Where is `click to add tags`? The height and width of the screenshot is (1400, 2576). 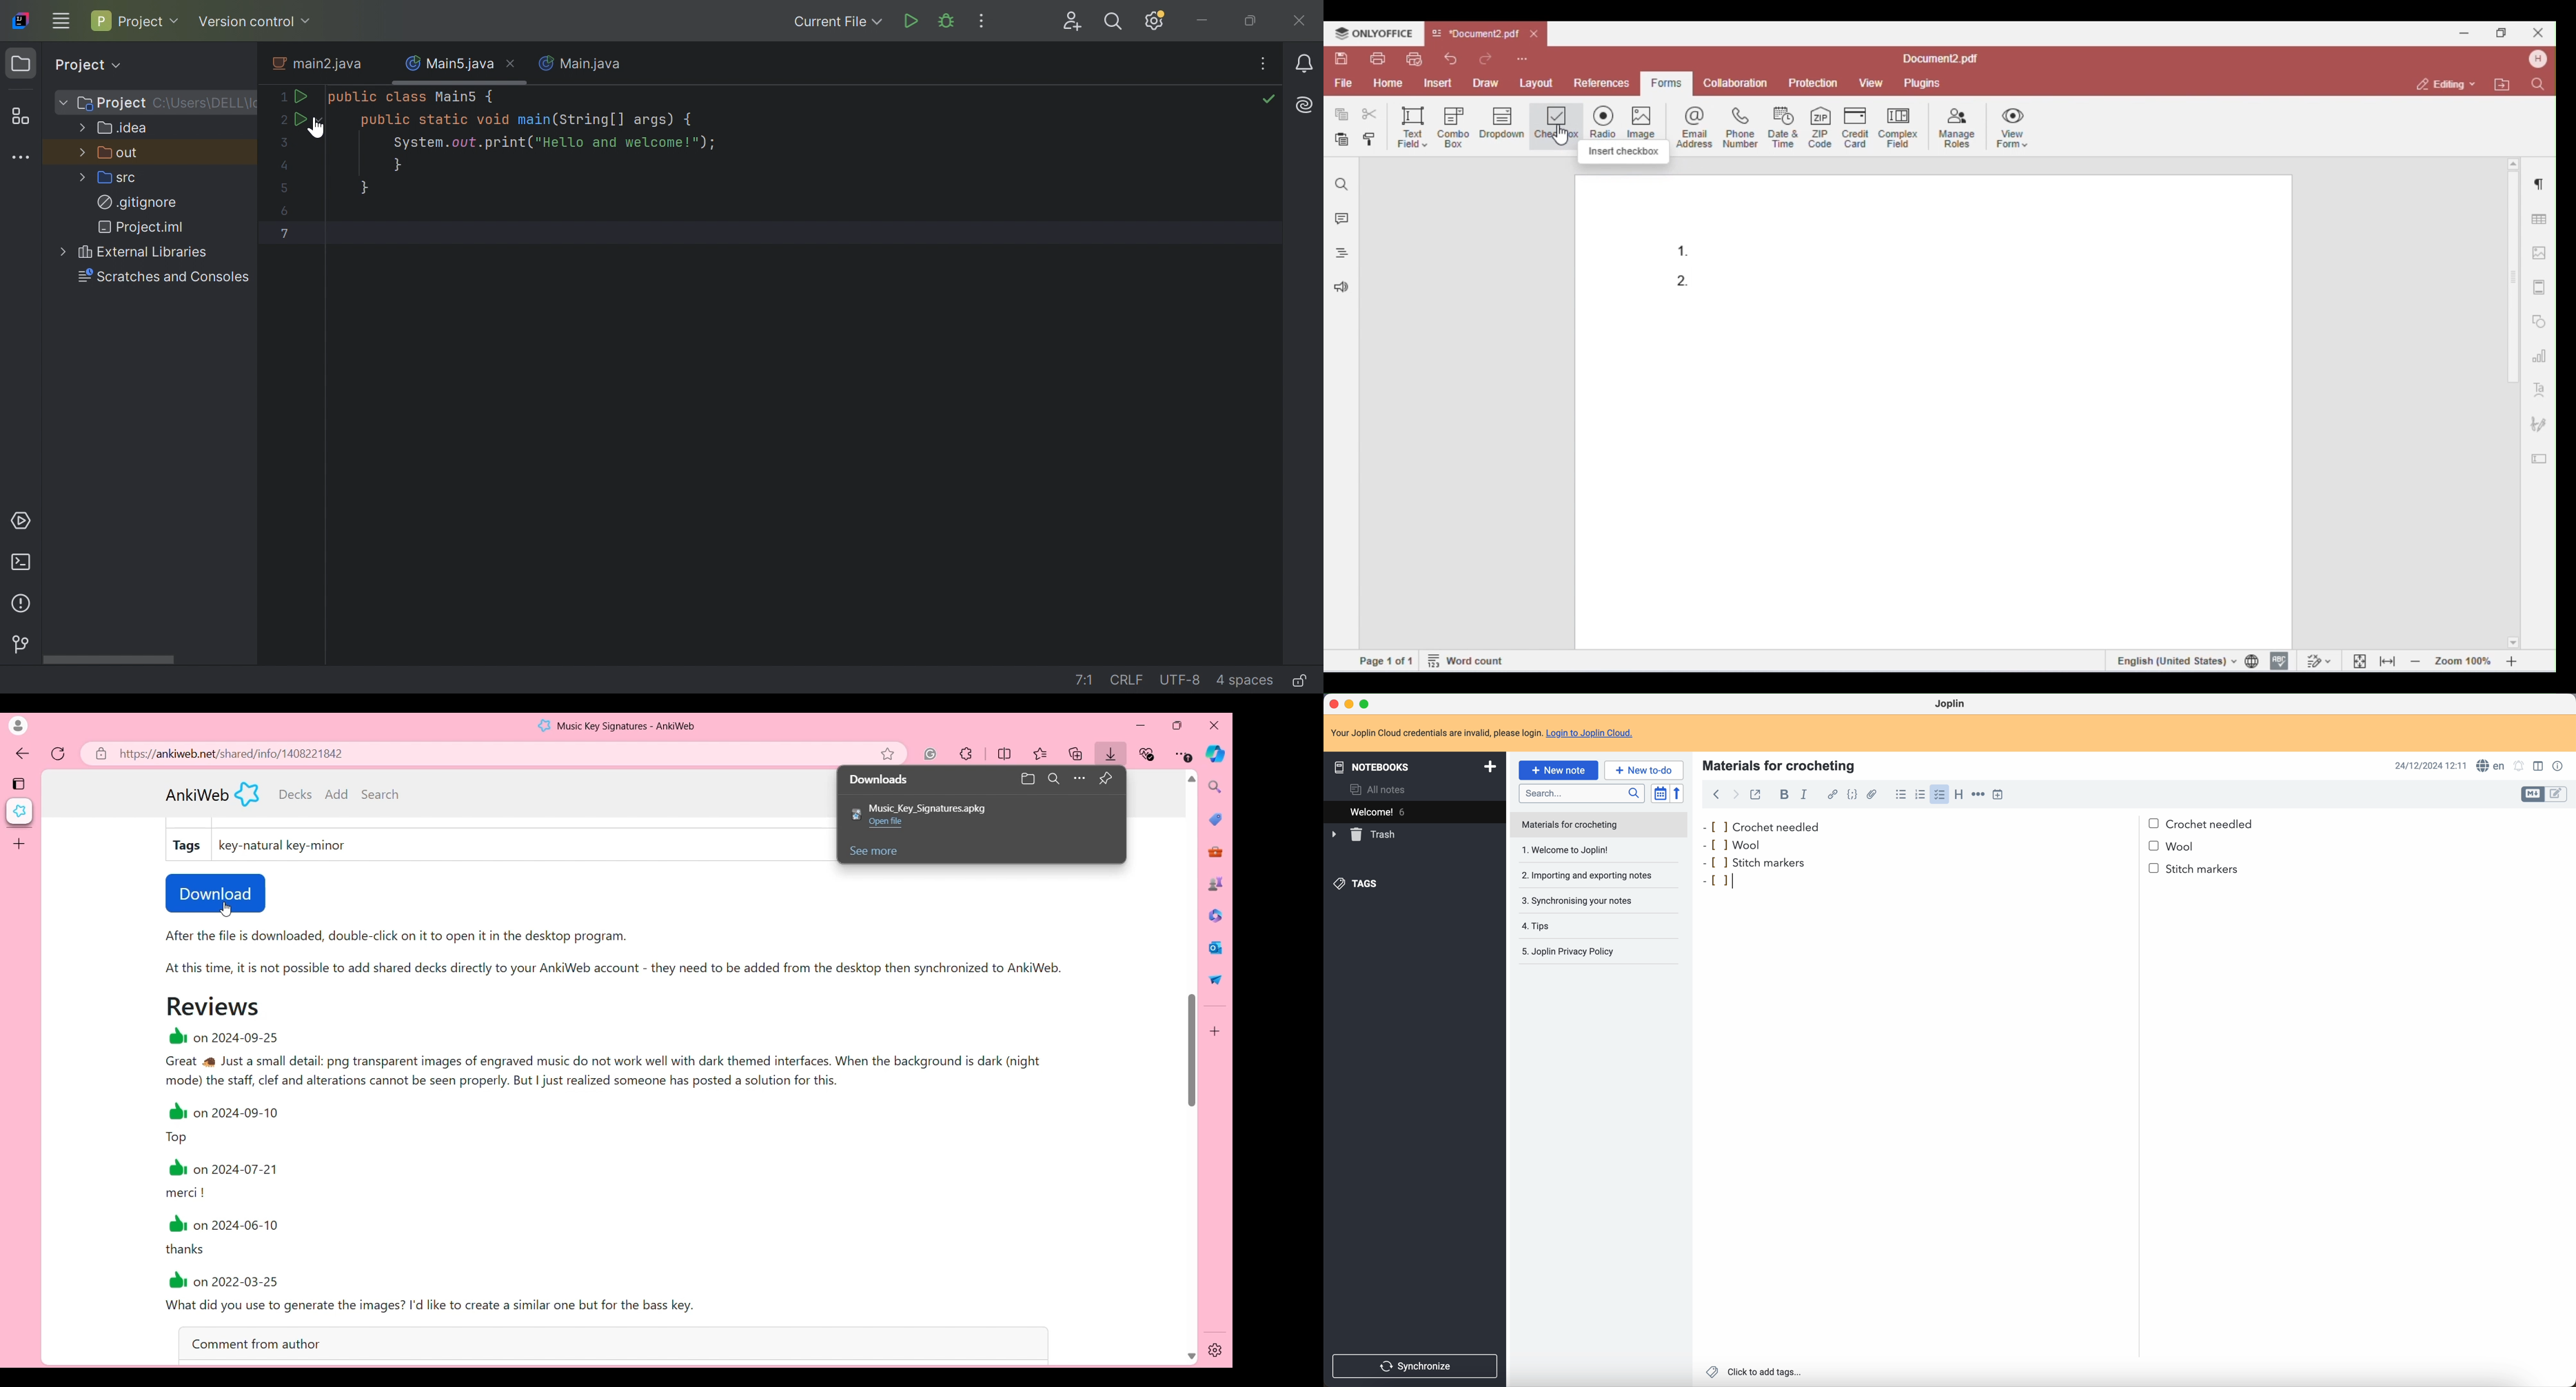
click to add tags is located at coordinates (1756, 1373).